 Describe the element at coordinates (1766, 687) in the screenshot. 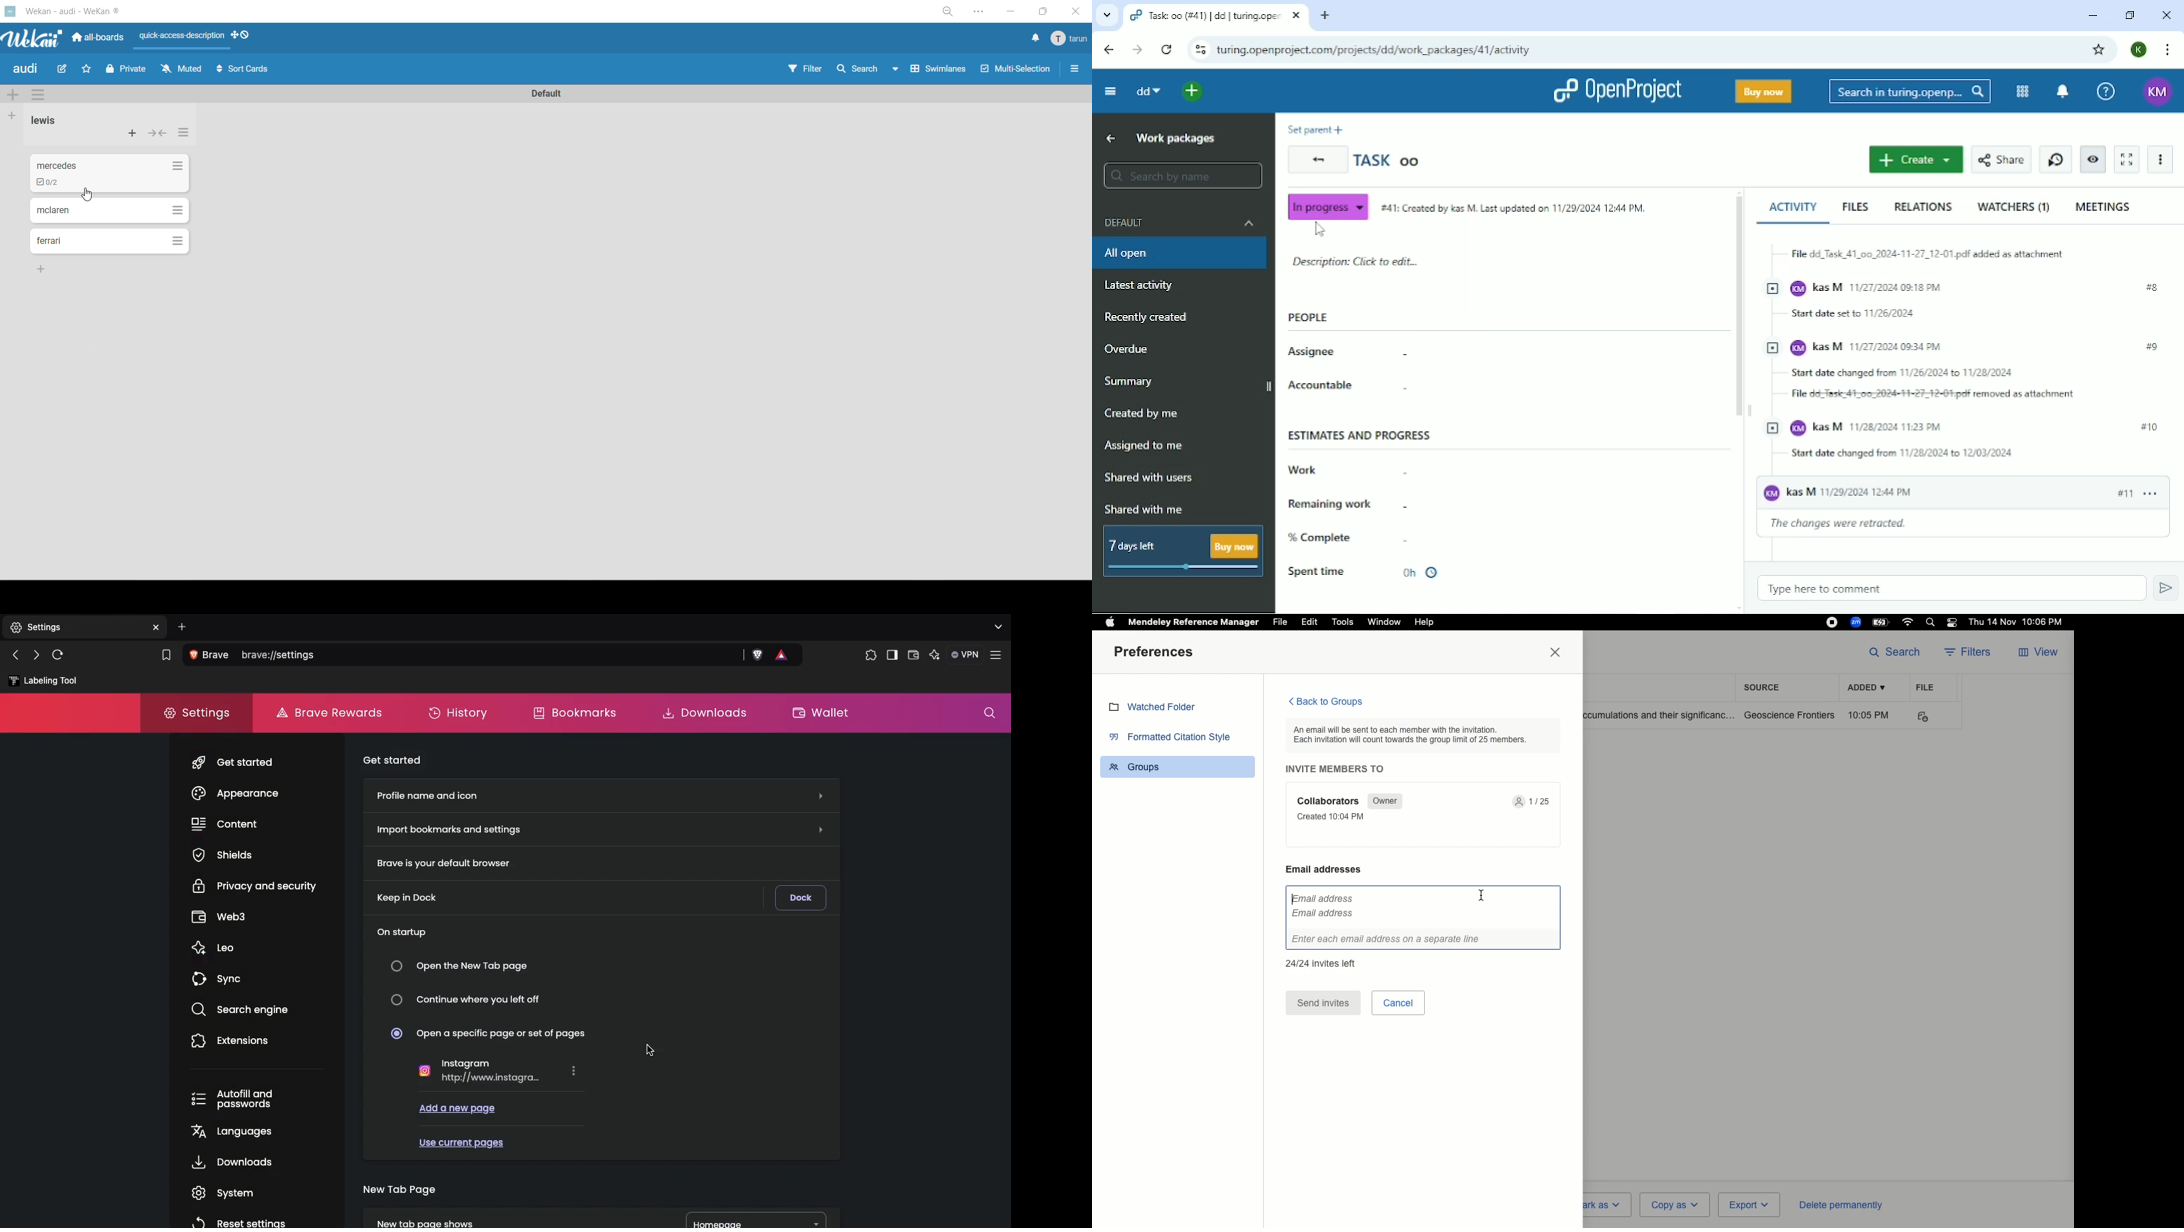

I see `Source` at that location.